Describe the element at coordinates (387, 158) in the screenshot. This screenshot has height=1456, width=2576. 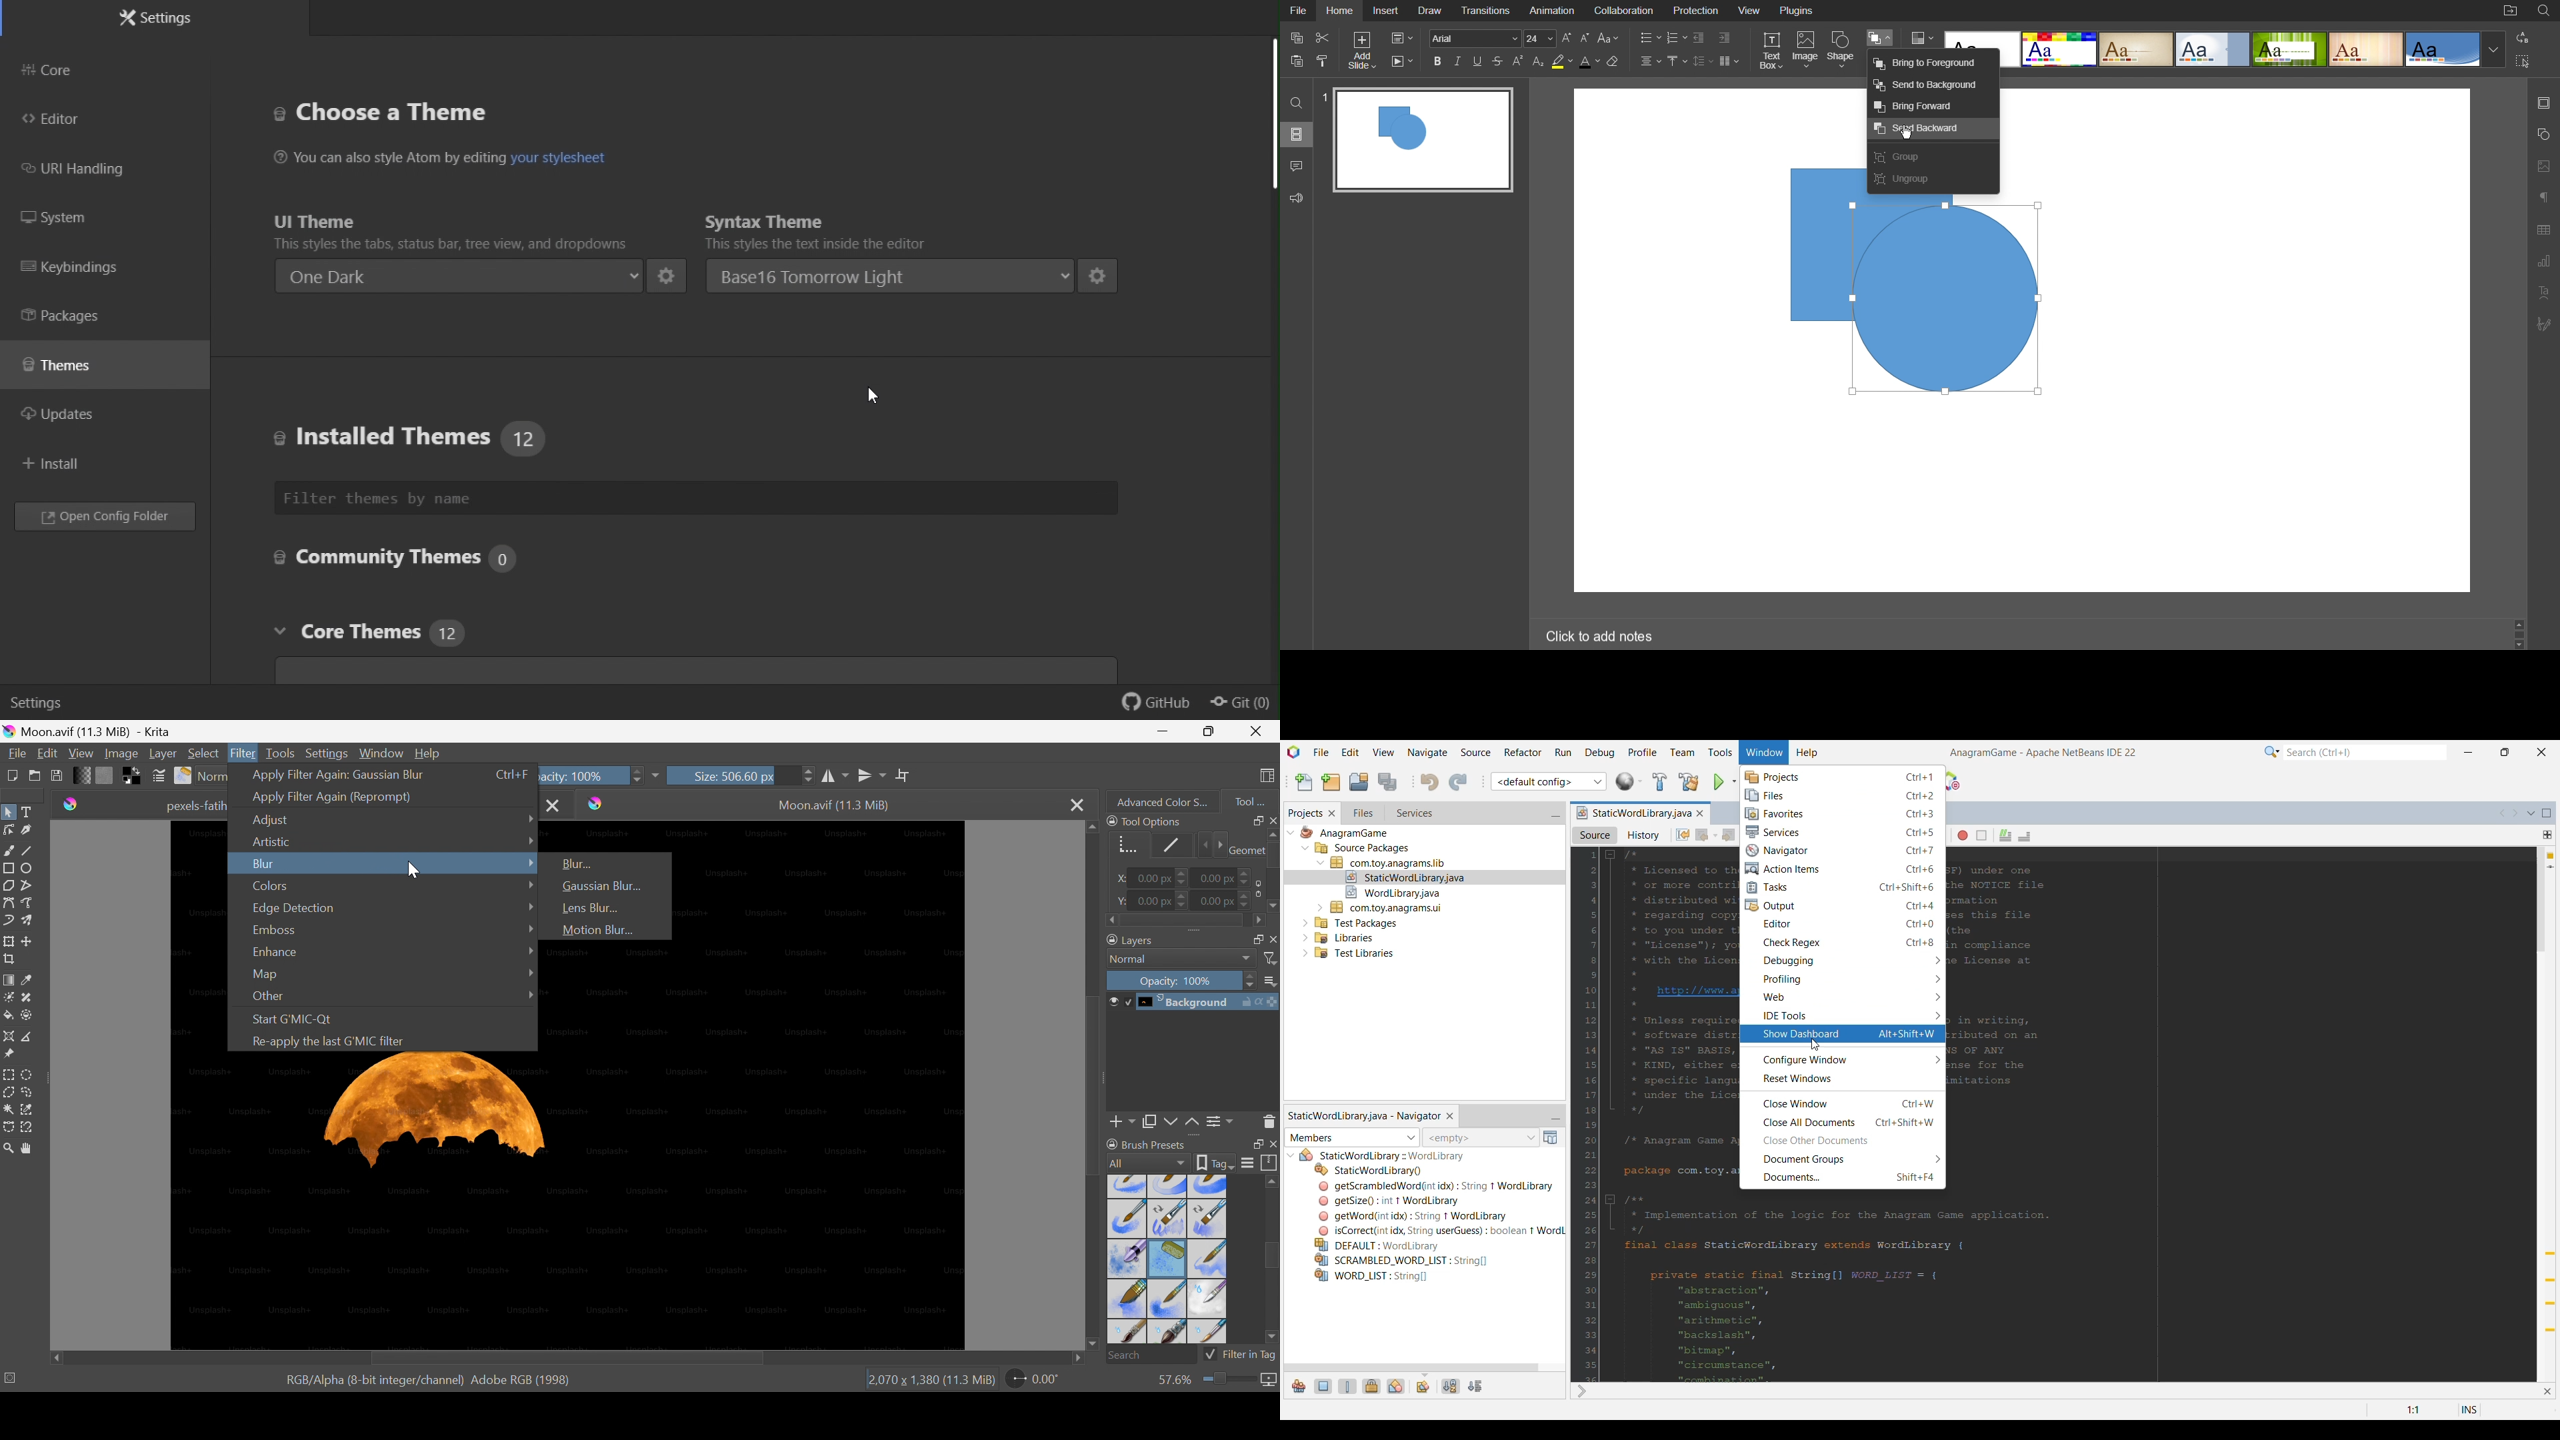
I see `You can also style Atom by editing` at that location.